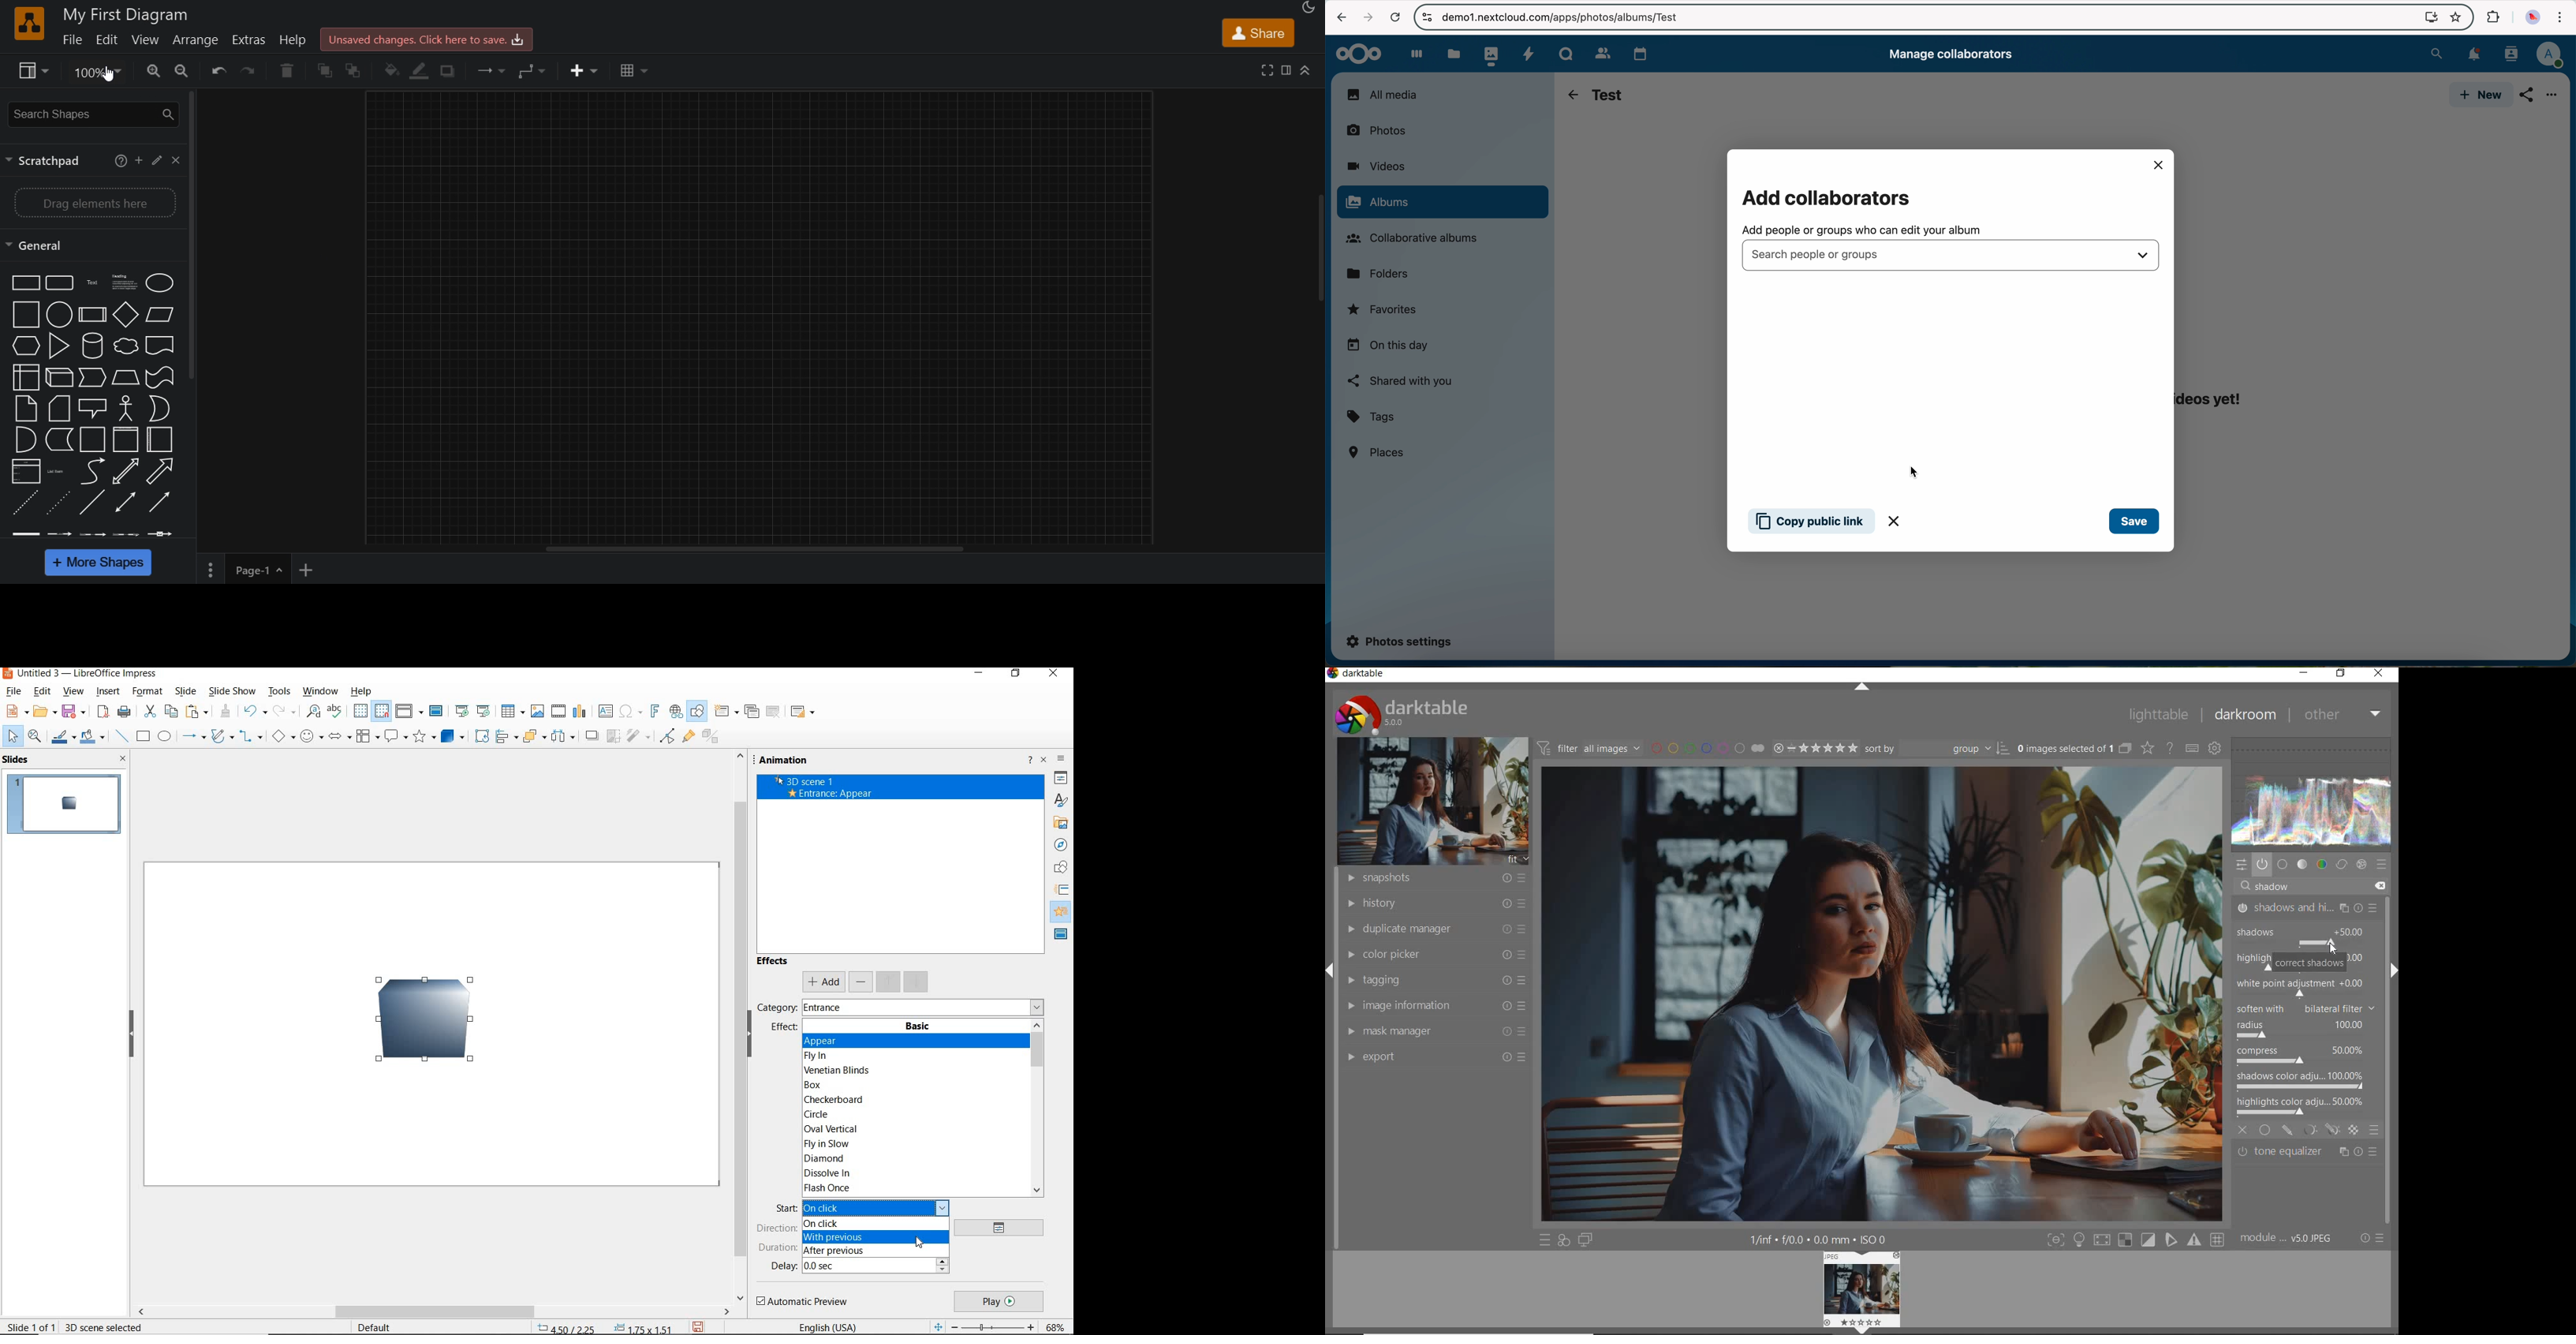 The image size is (2576, 1344). I want to click on slide, so click(185, 691).